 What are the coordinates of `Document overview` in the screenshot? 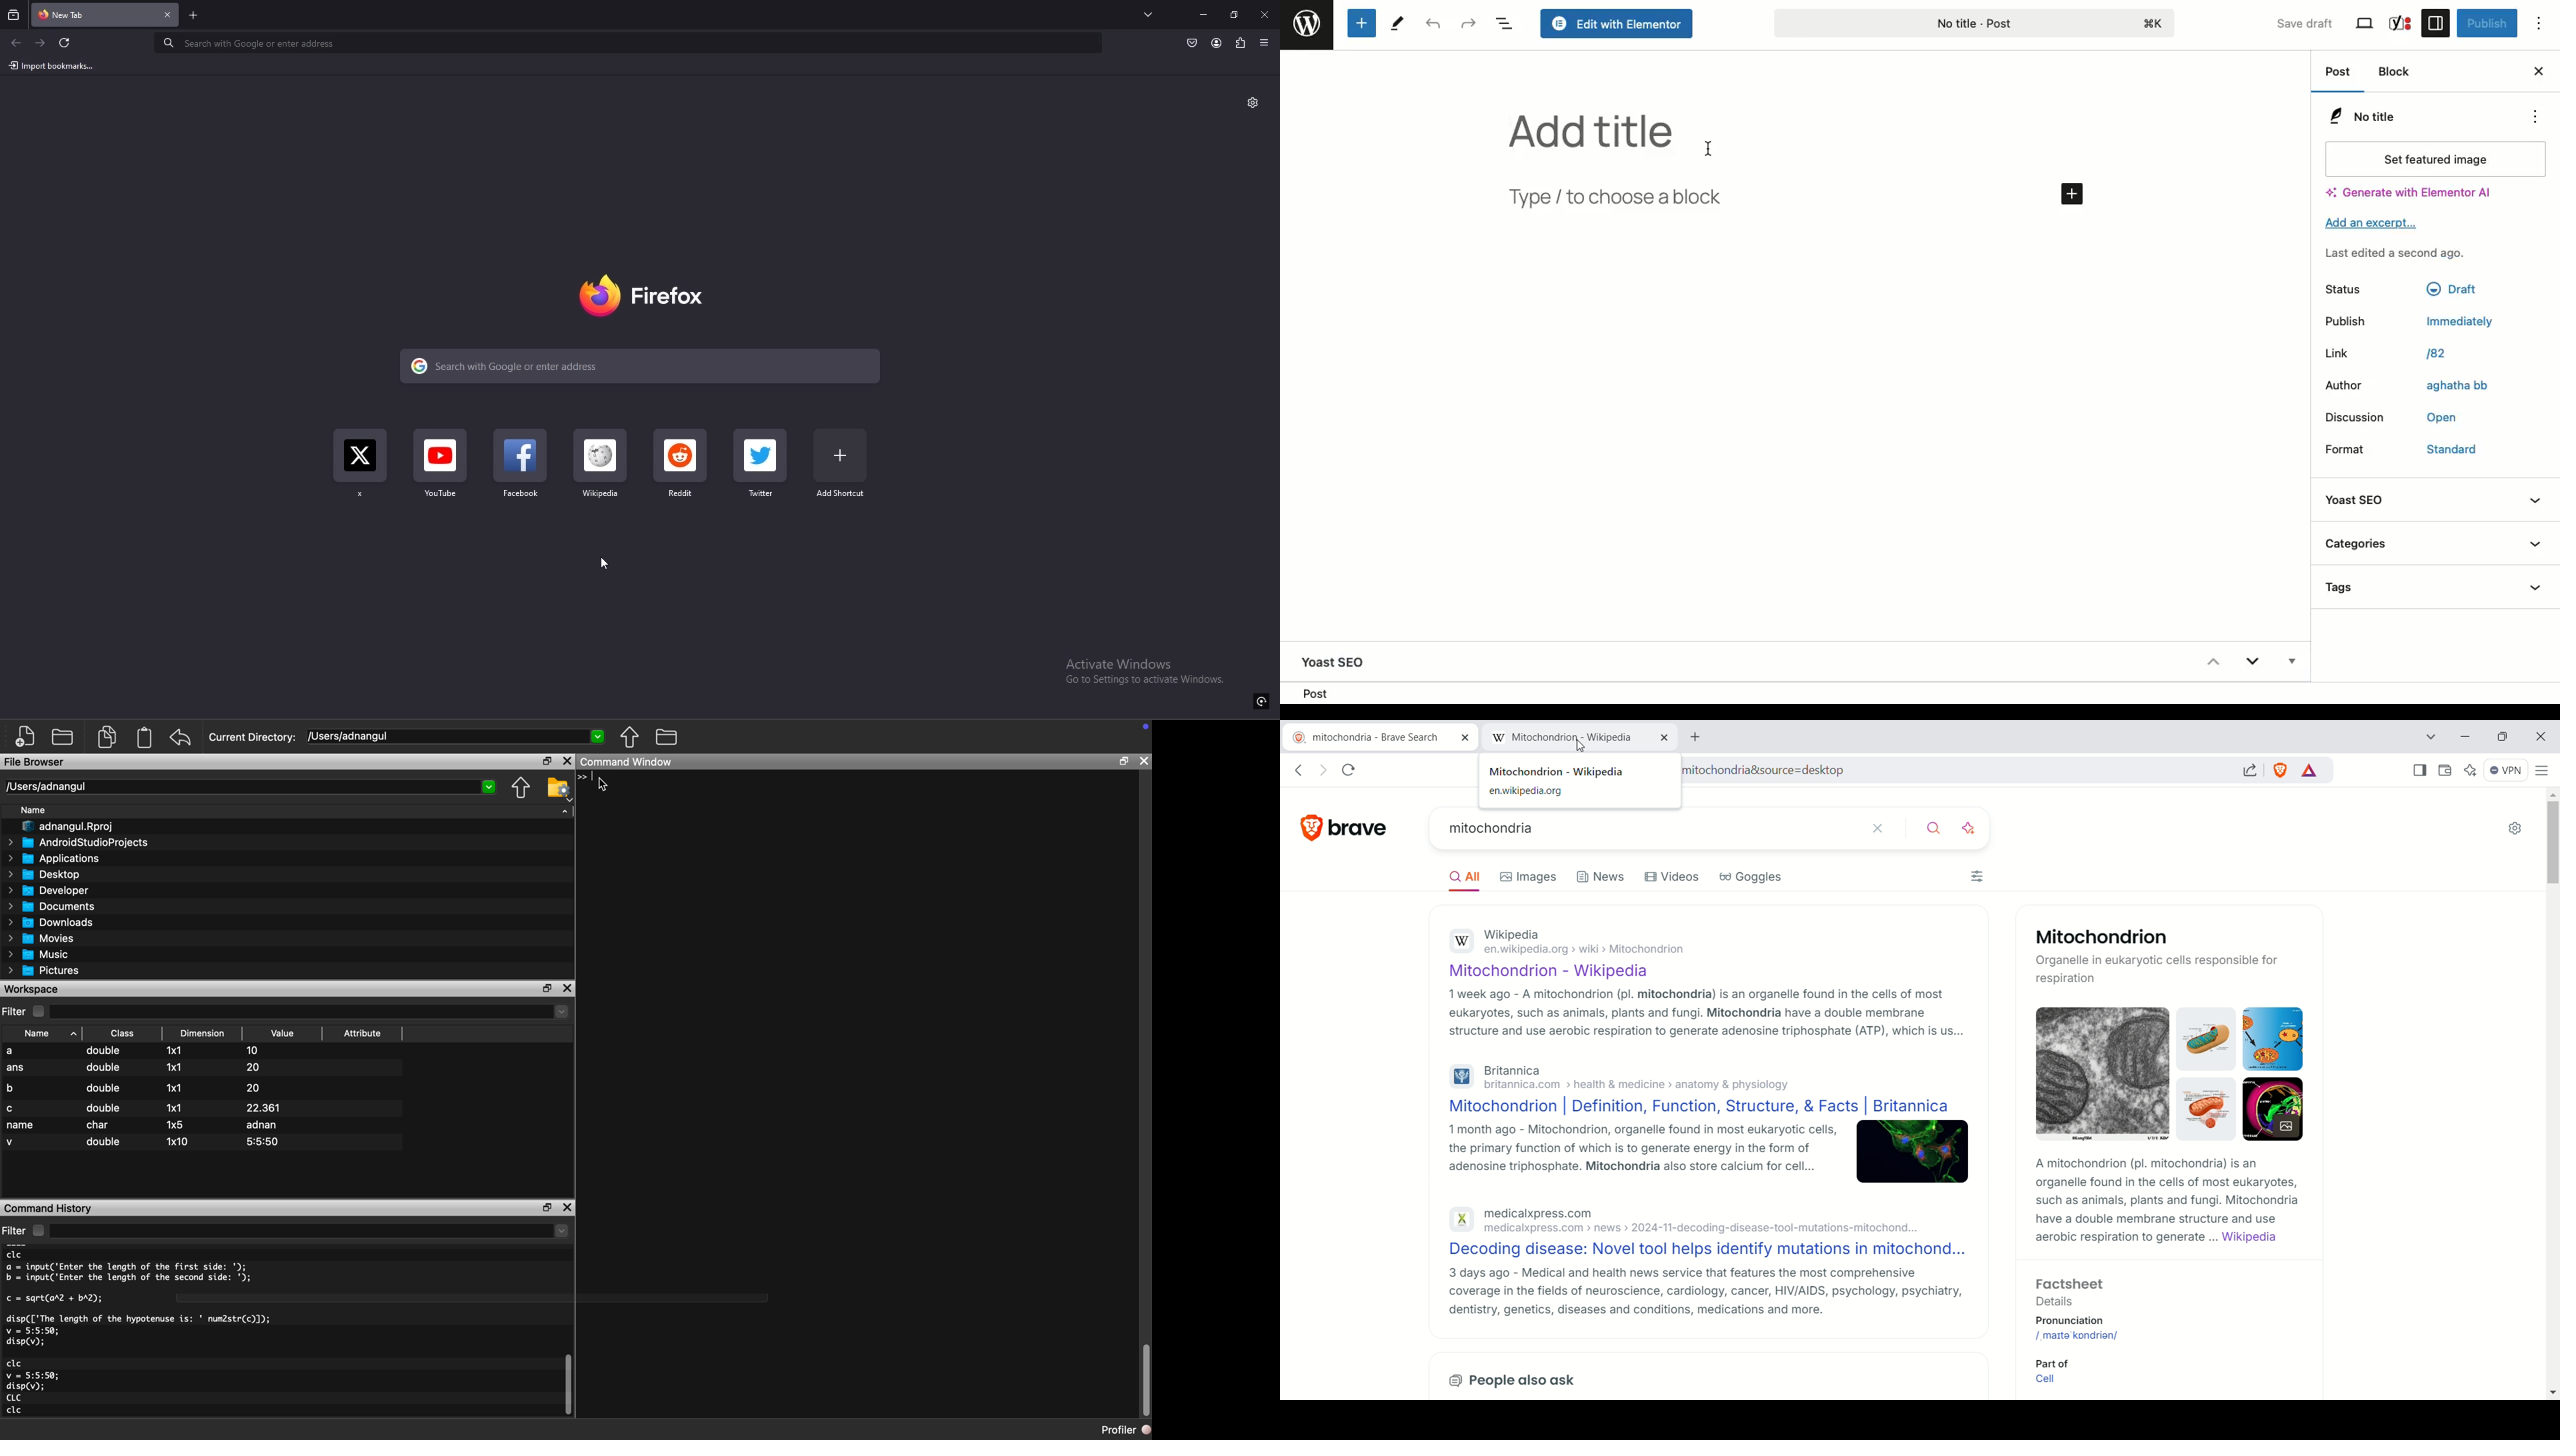 It's located at (1505, 25).